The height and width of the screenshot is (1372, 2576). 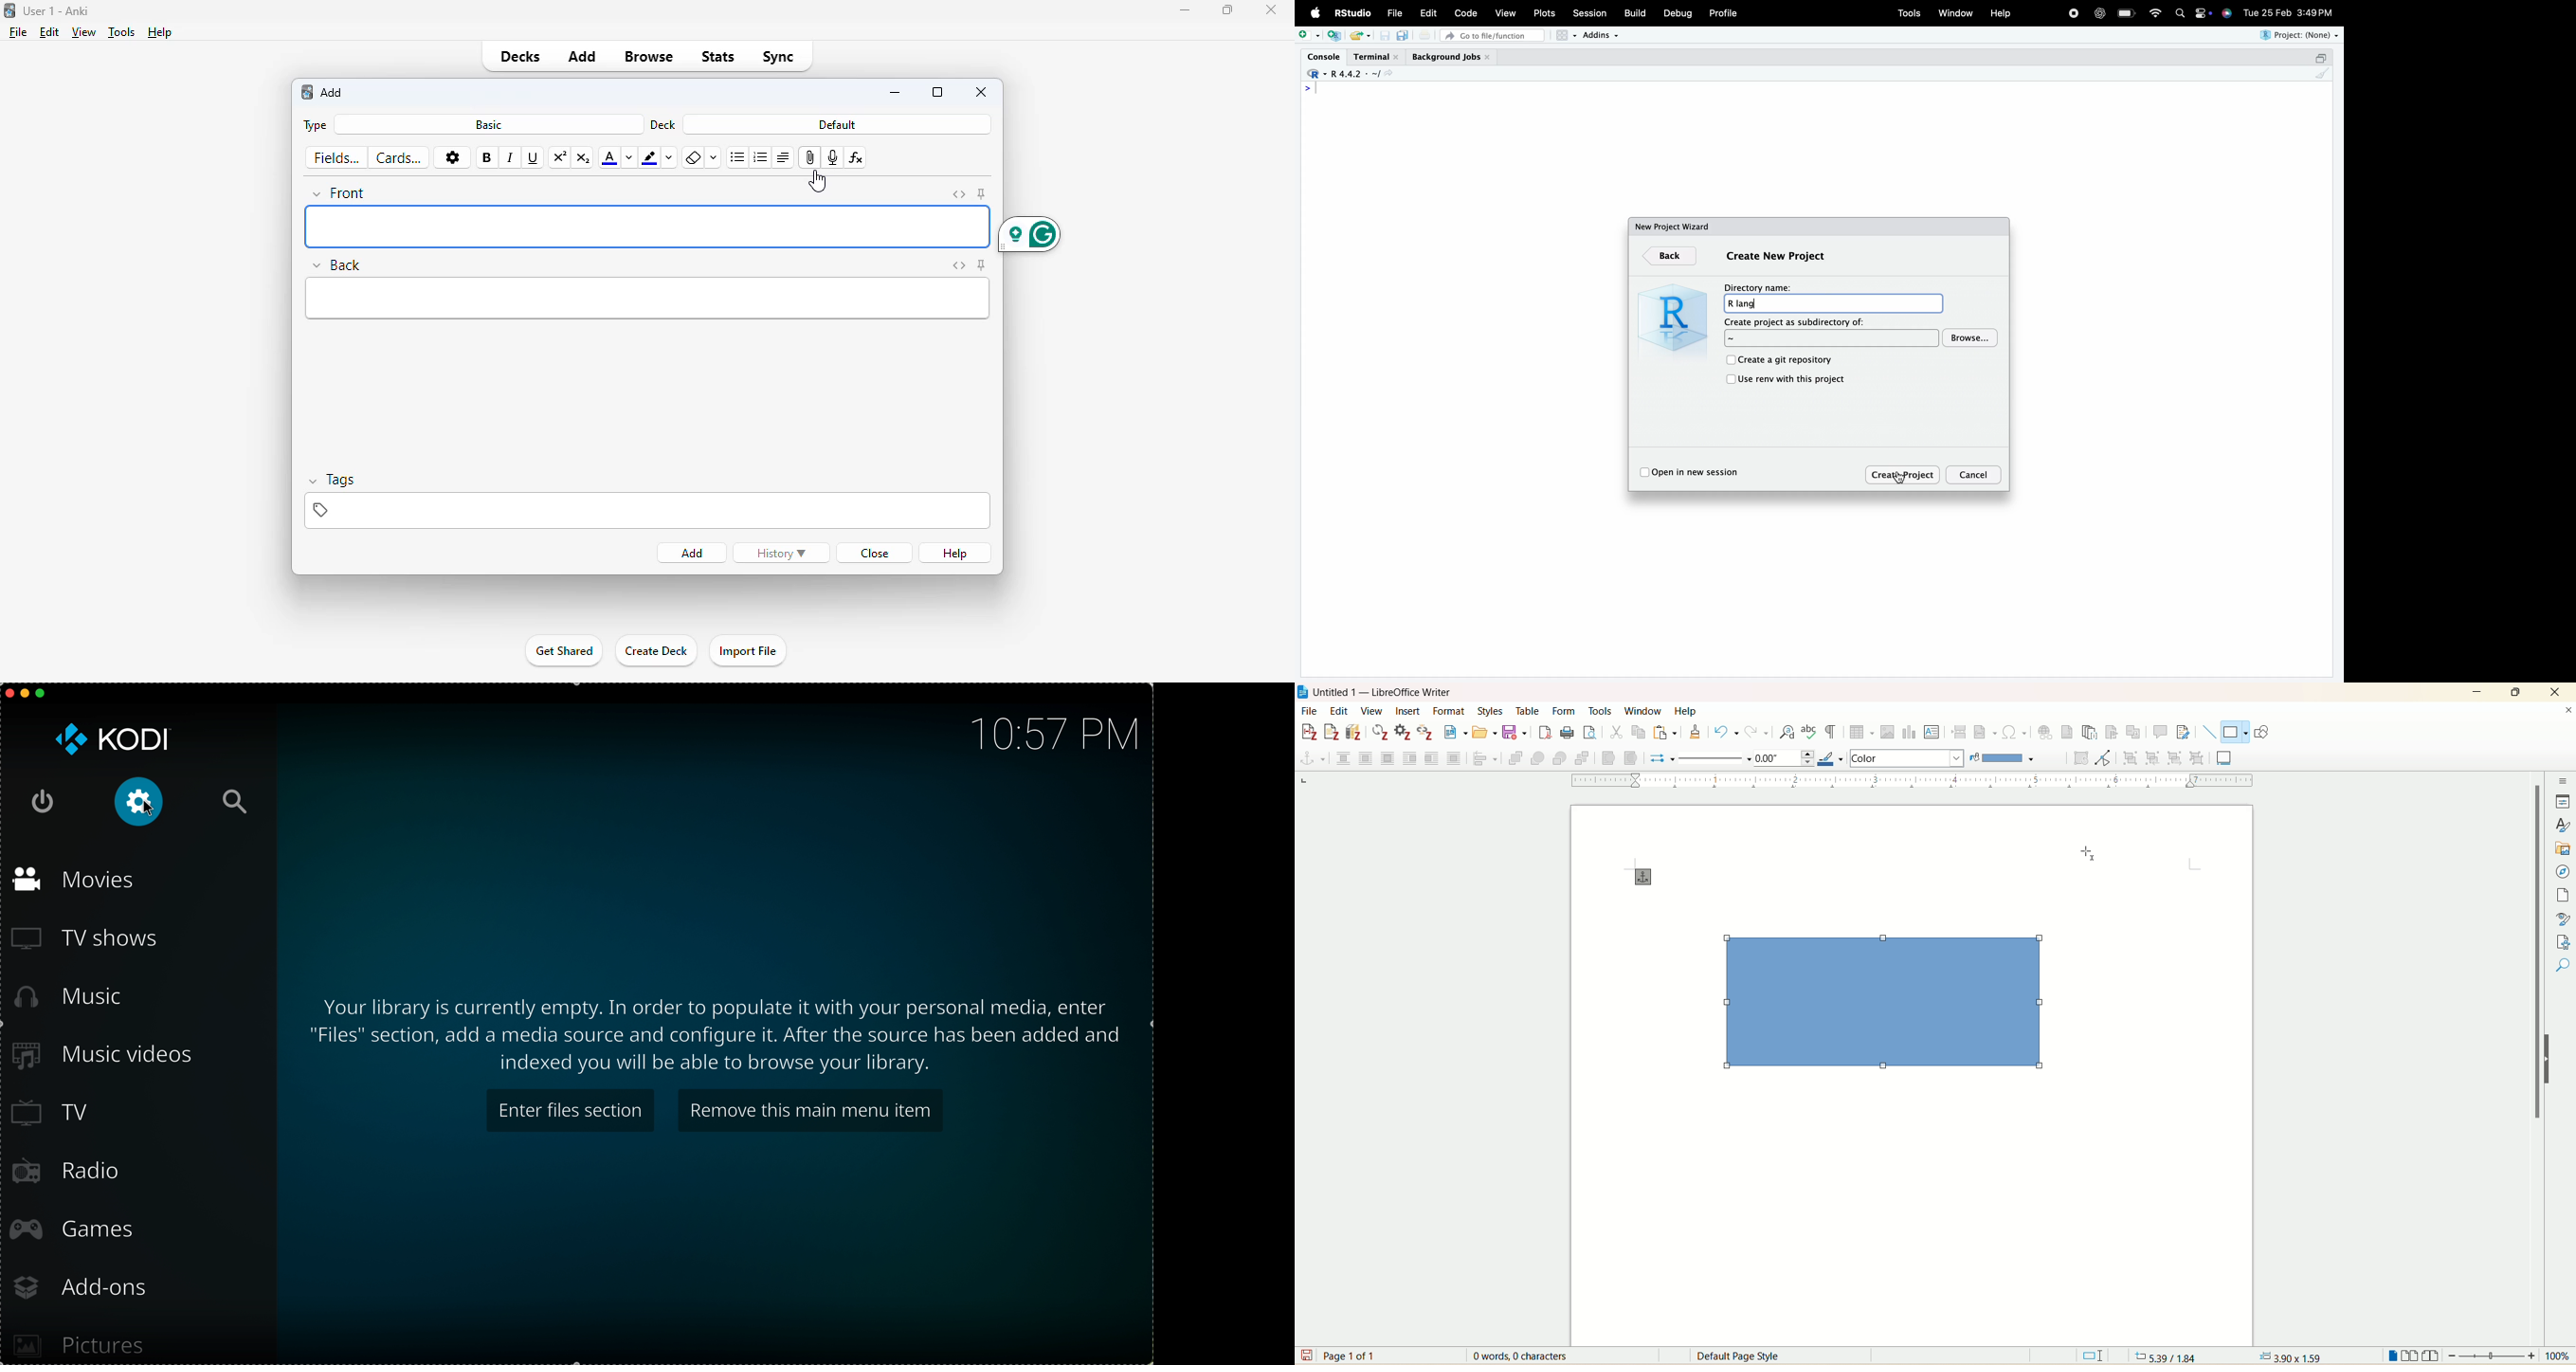 What do you see at coordinates (521, 57) in the screenshot?
I see `decks` at bounding box center [521, 57].